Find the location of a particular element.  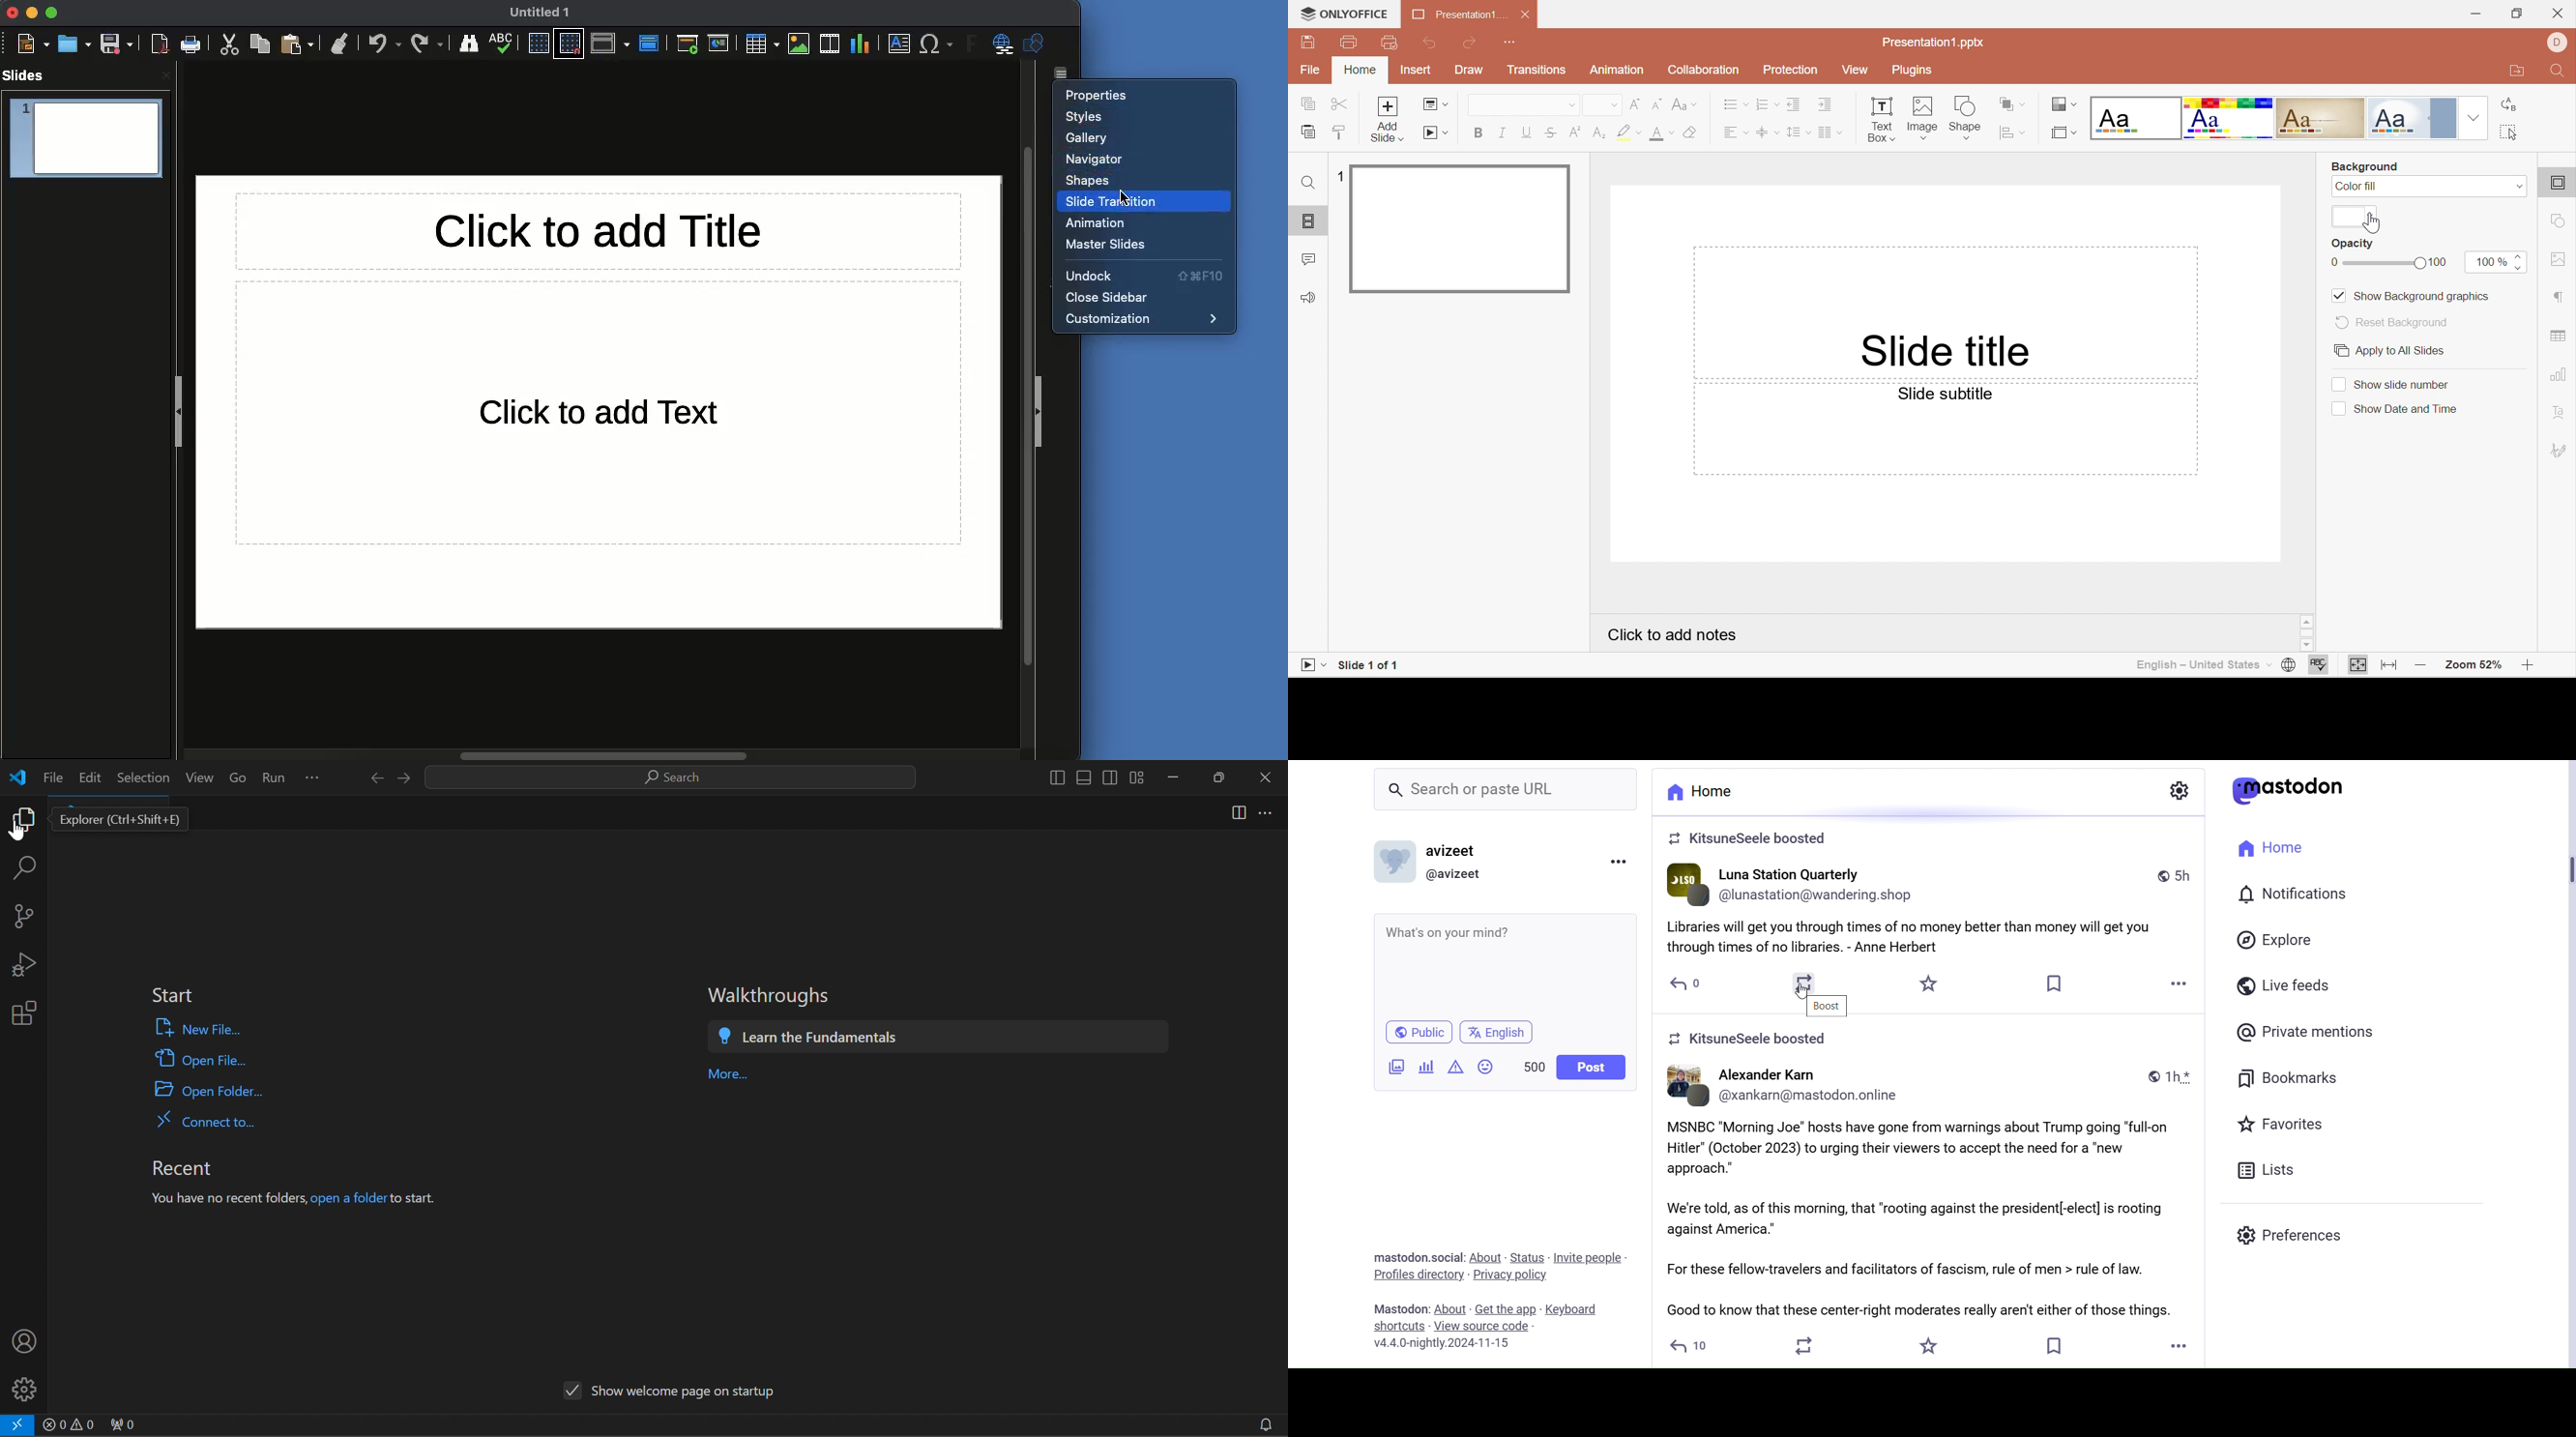

Privacy Policy is located at coordinates (1514, 1275).